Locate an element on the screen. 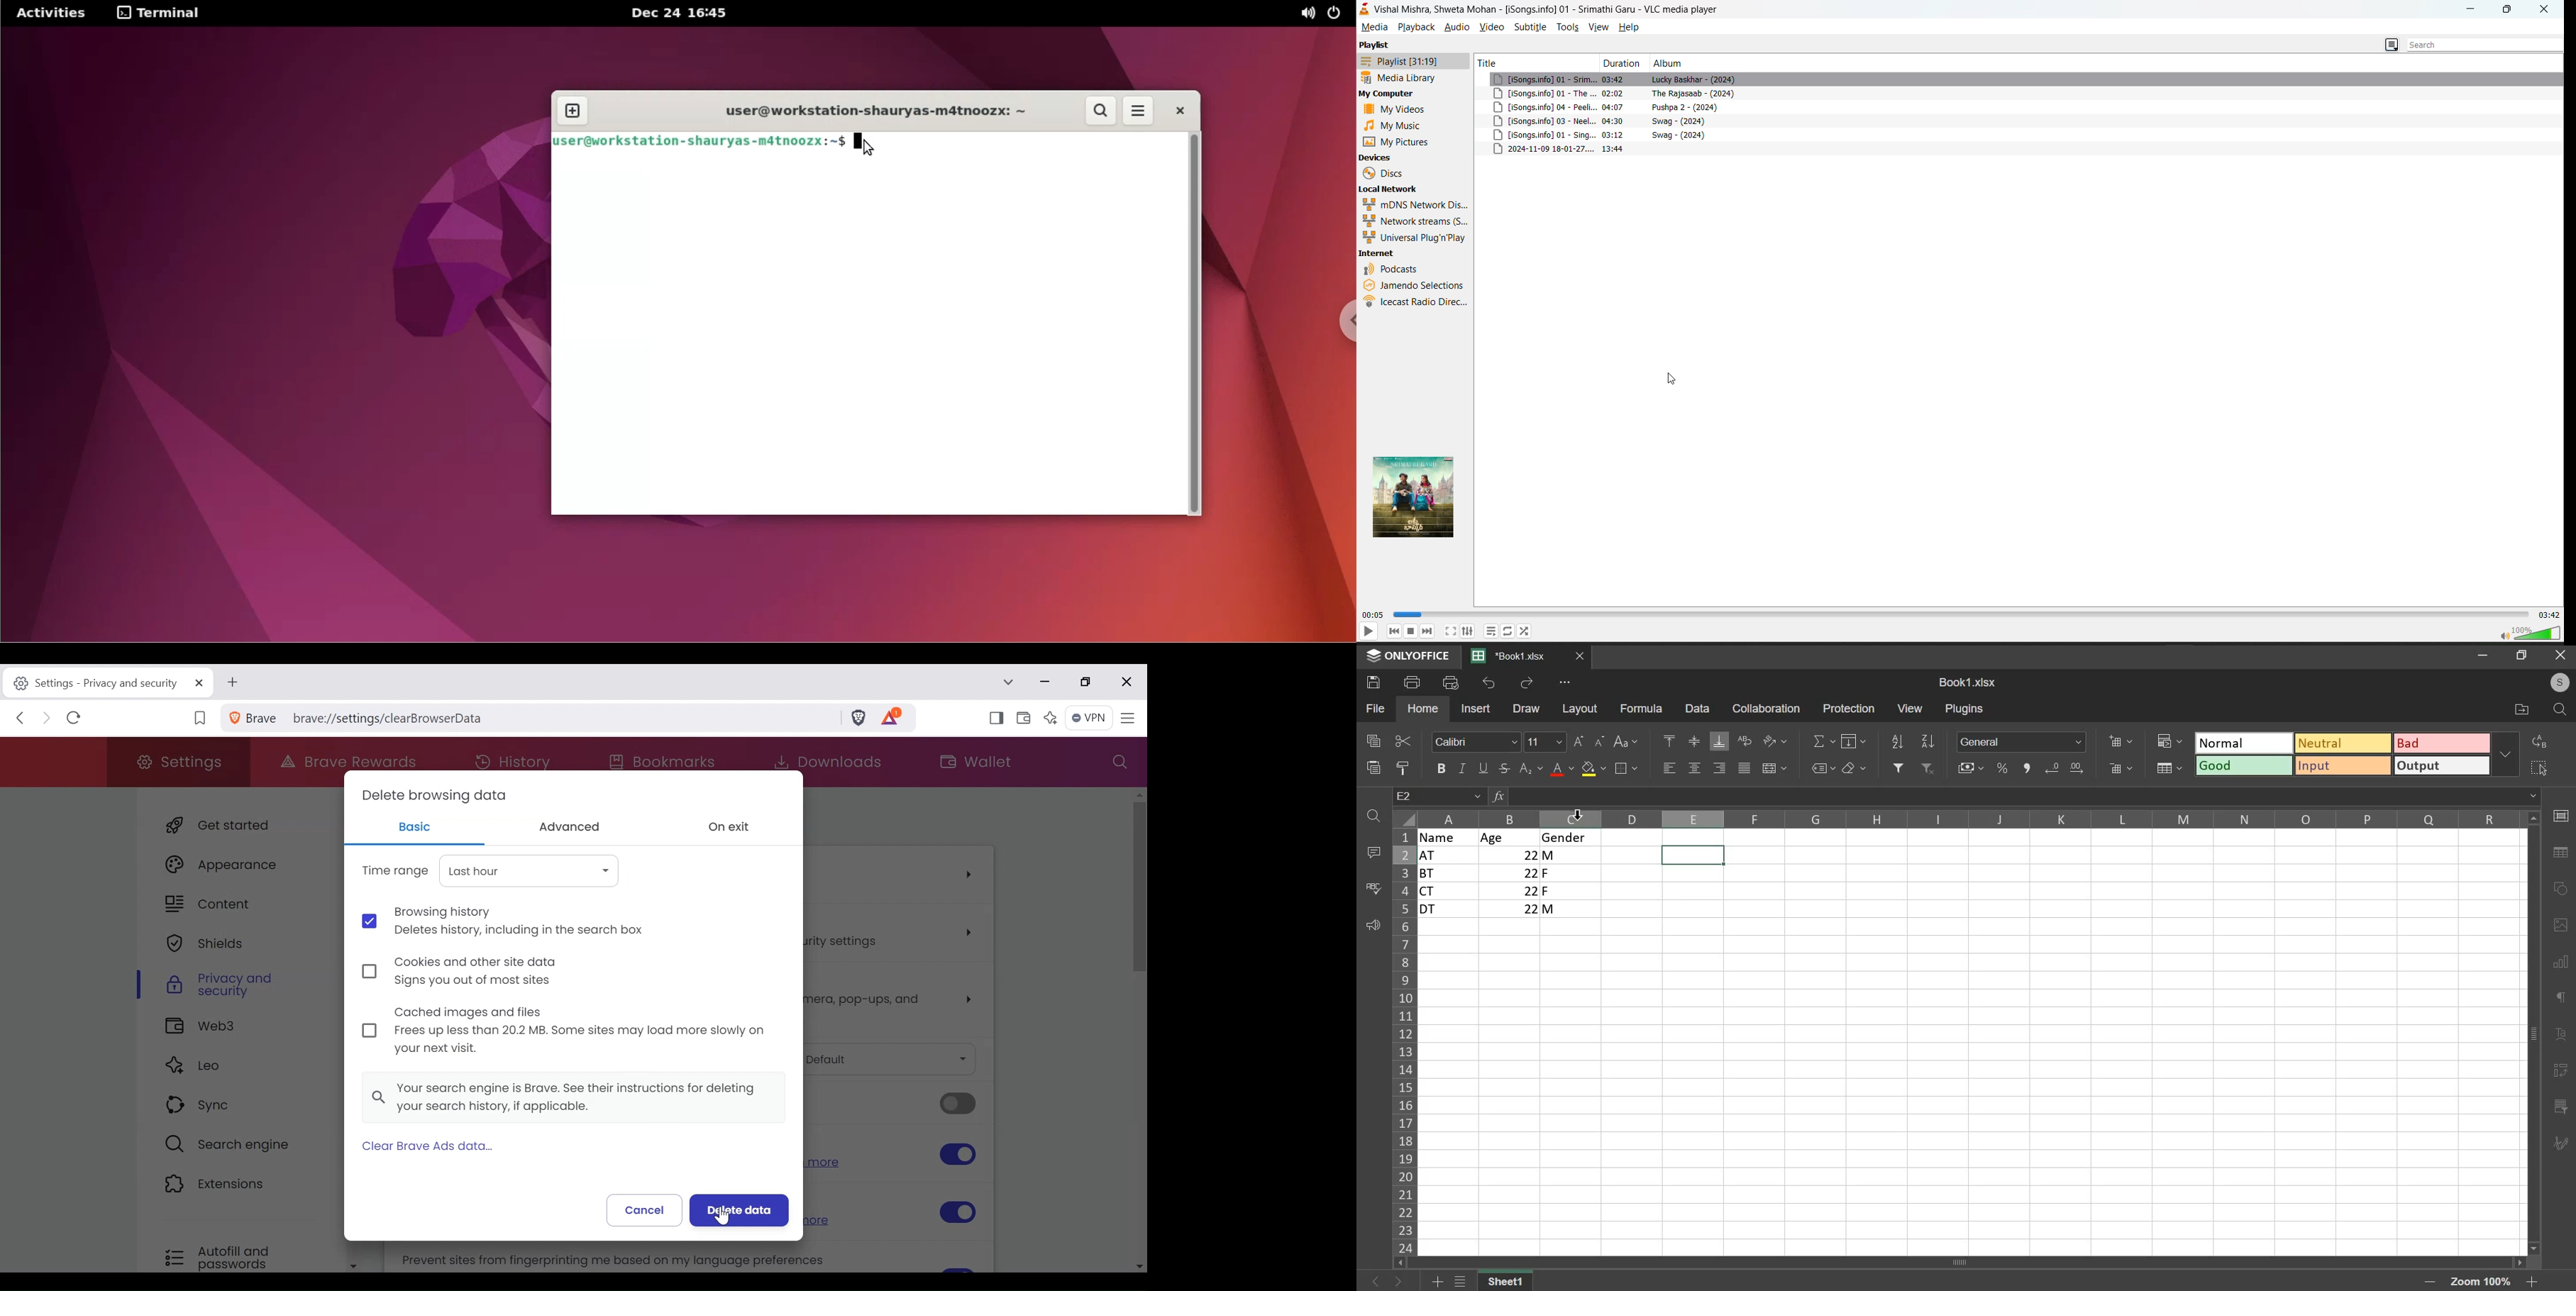  scroll bar is located at coordinates (2535, 1034).